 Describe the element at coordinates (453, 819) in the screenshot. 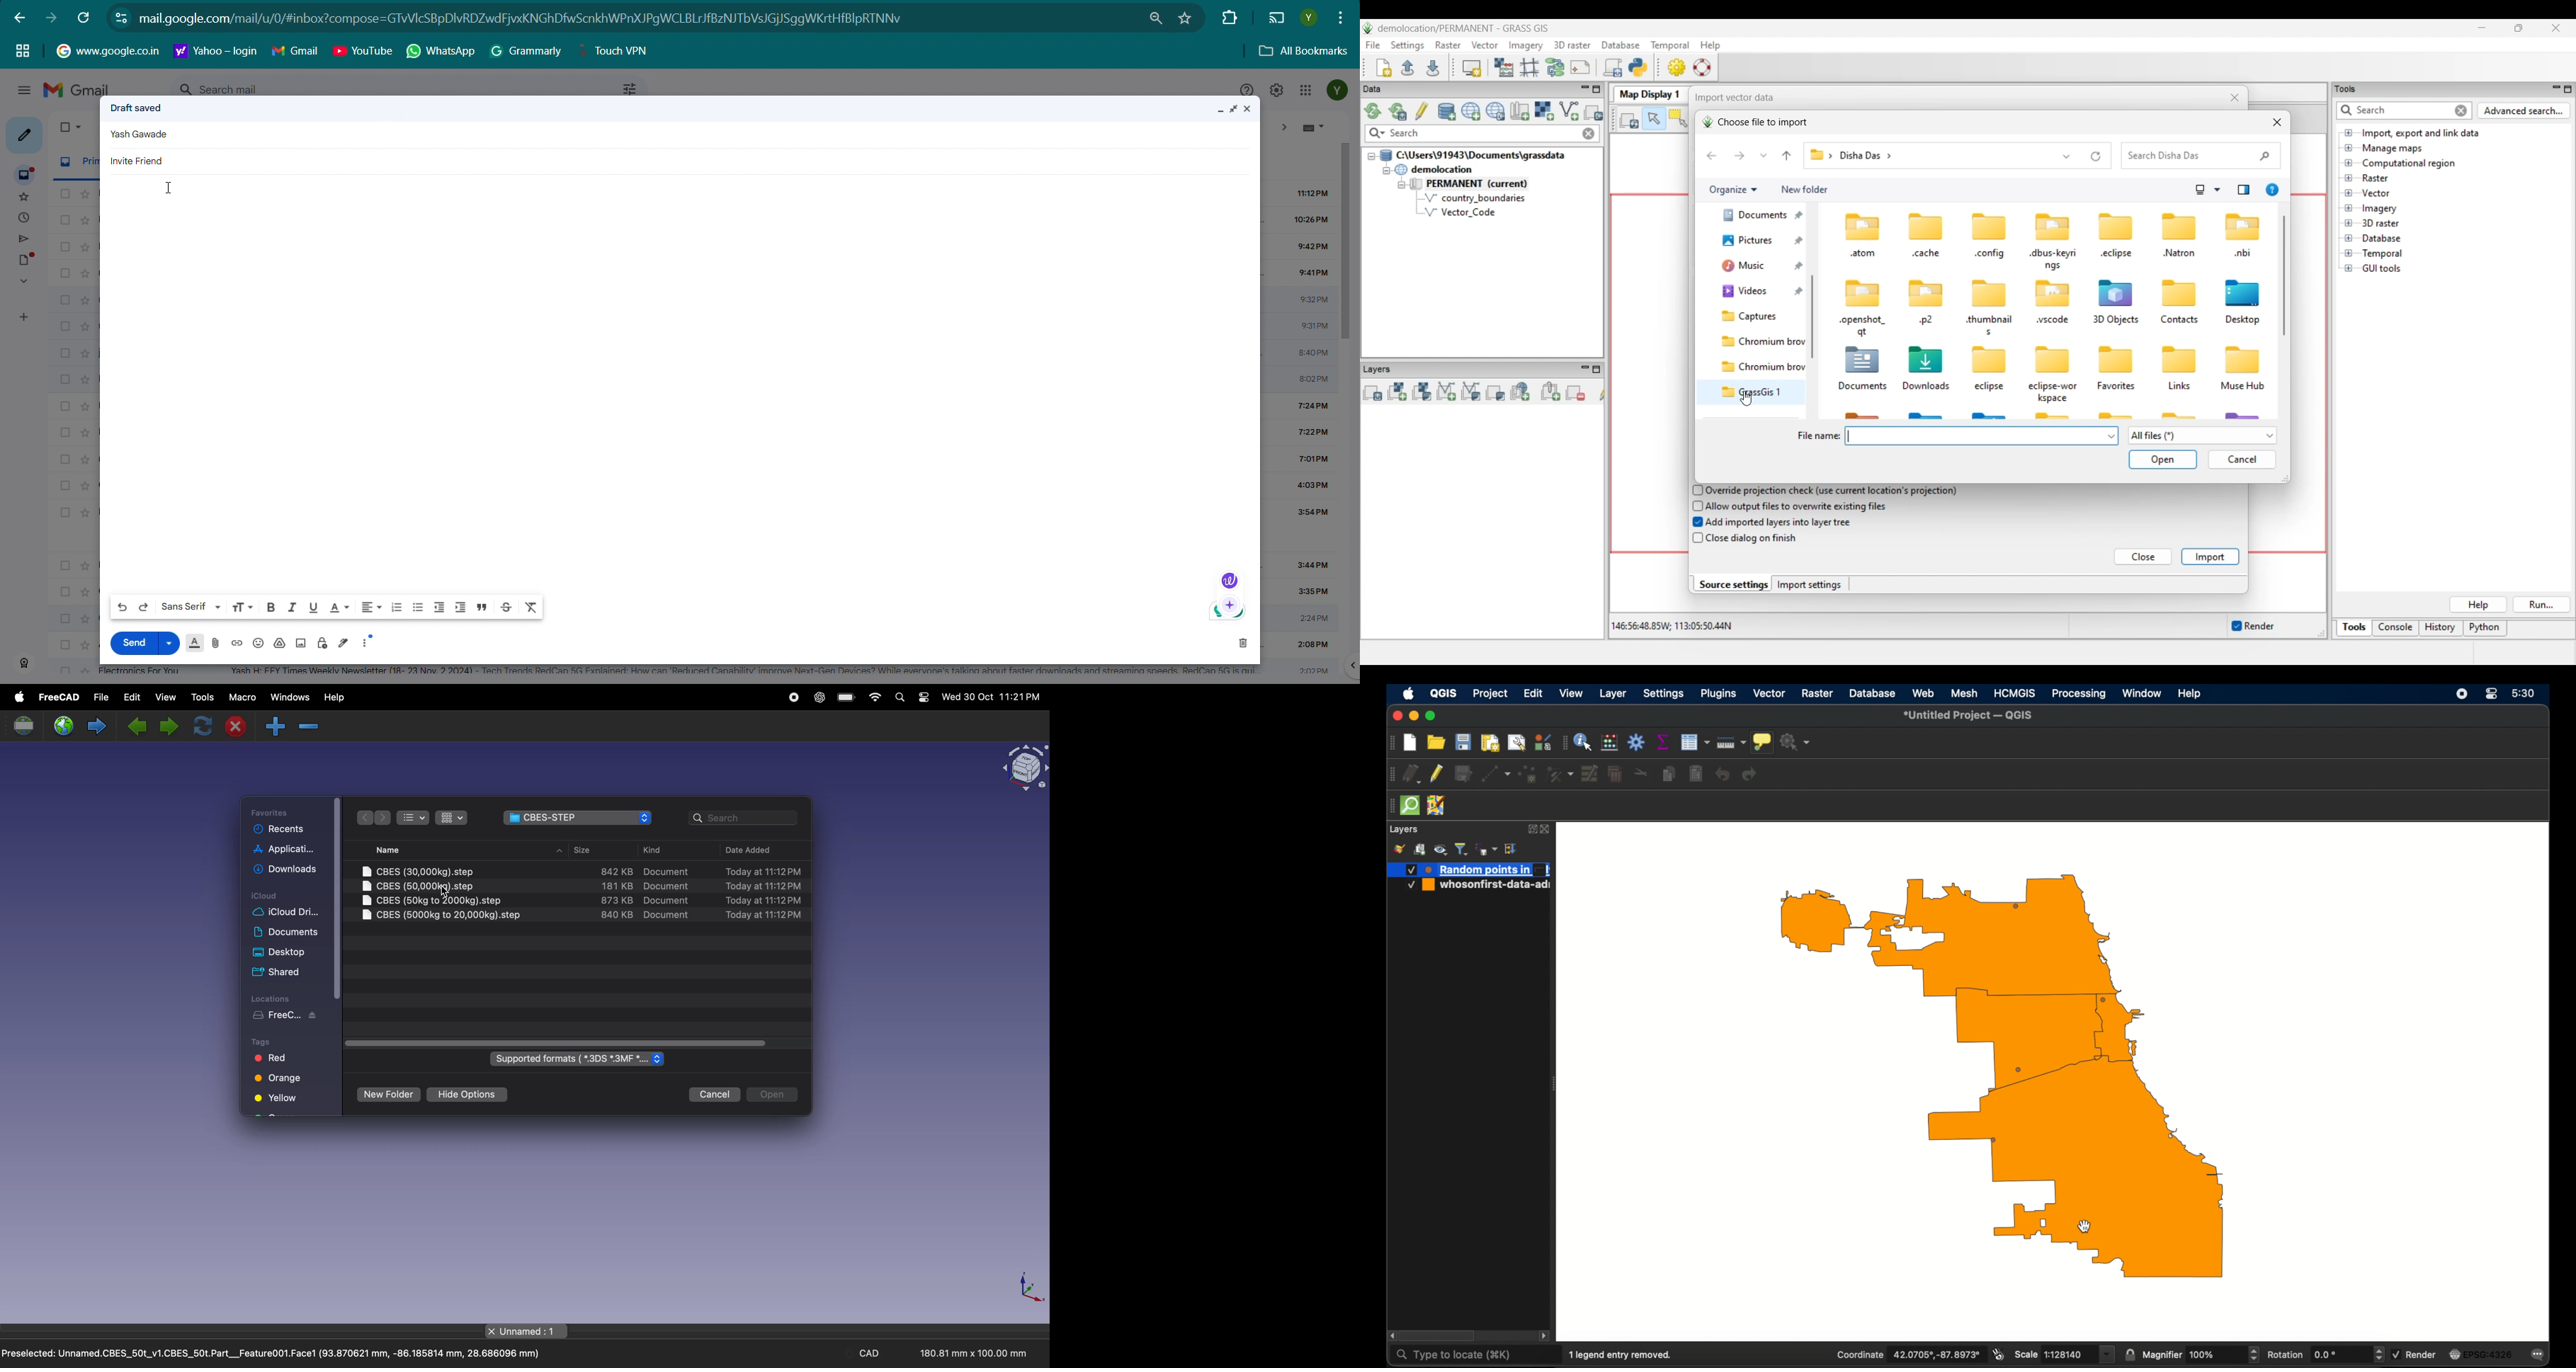

I see `checked list` at that location.